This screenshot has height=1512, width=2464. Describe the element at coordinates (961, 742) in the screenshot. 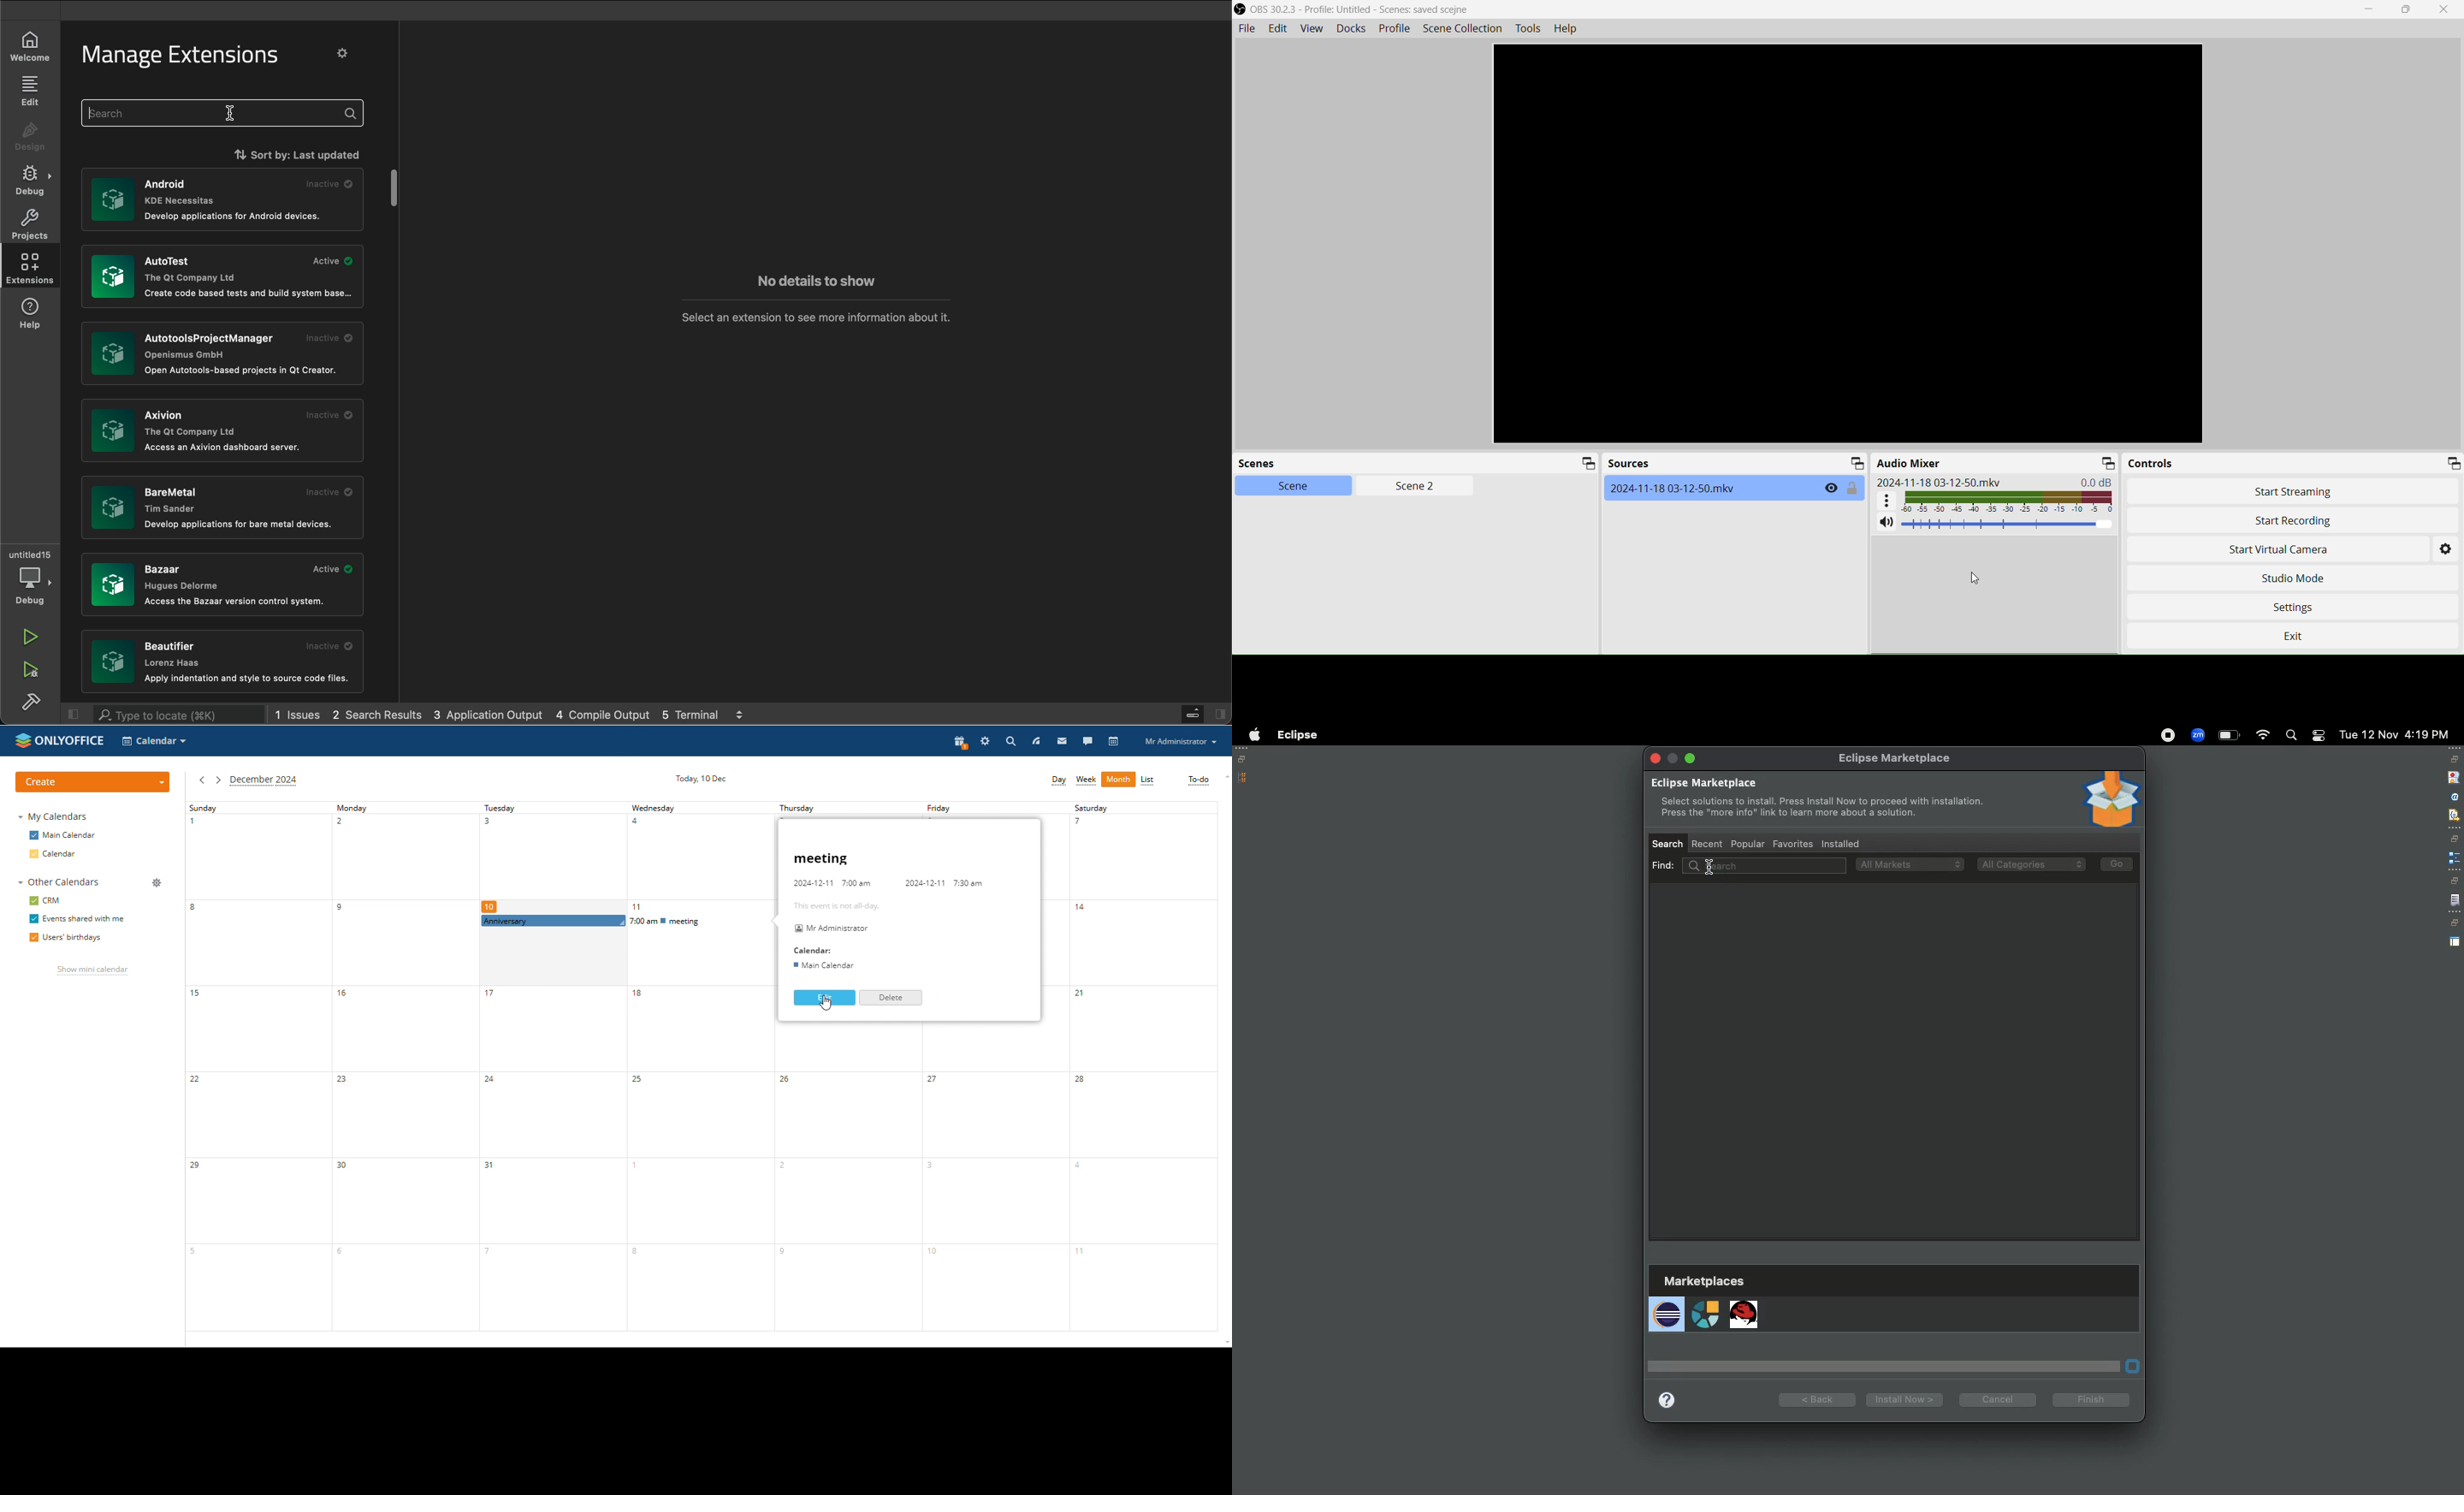

I see `present` at that location.